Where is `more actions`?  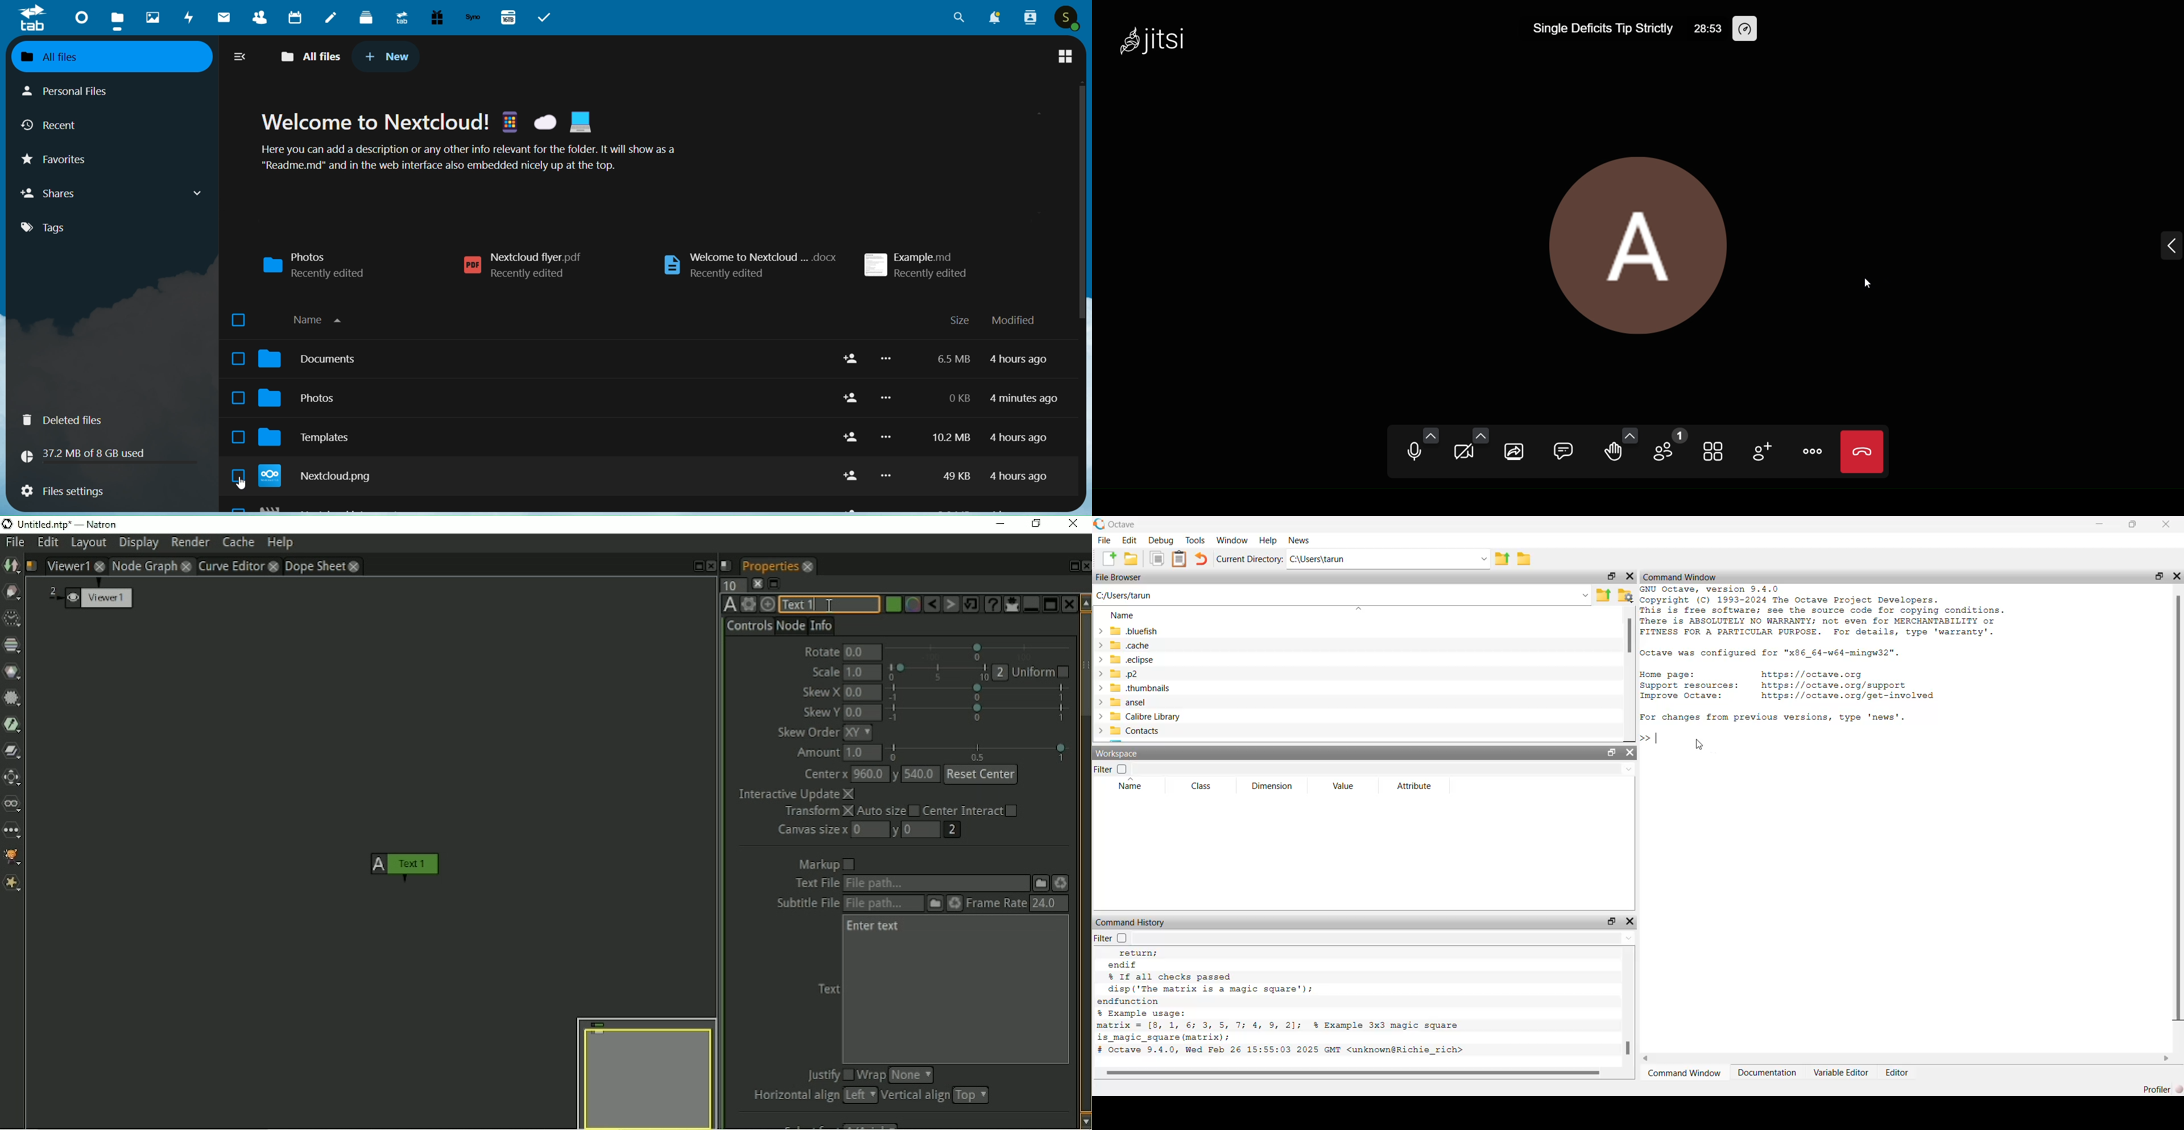
more actions is located at coordinates (1815, 452).